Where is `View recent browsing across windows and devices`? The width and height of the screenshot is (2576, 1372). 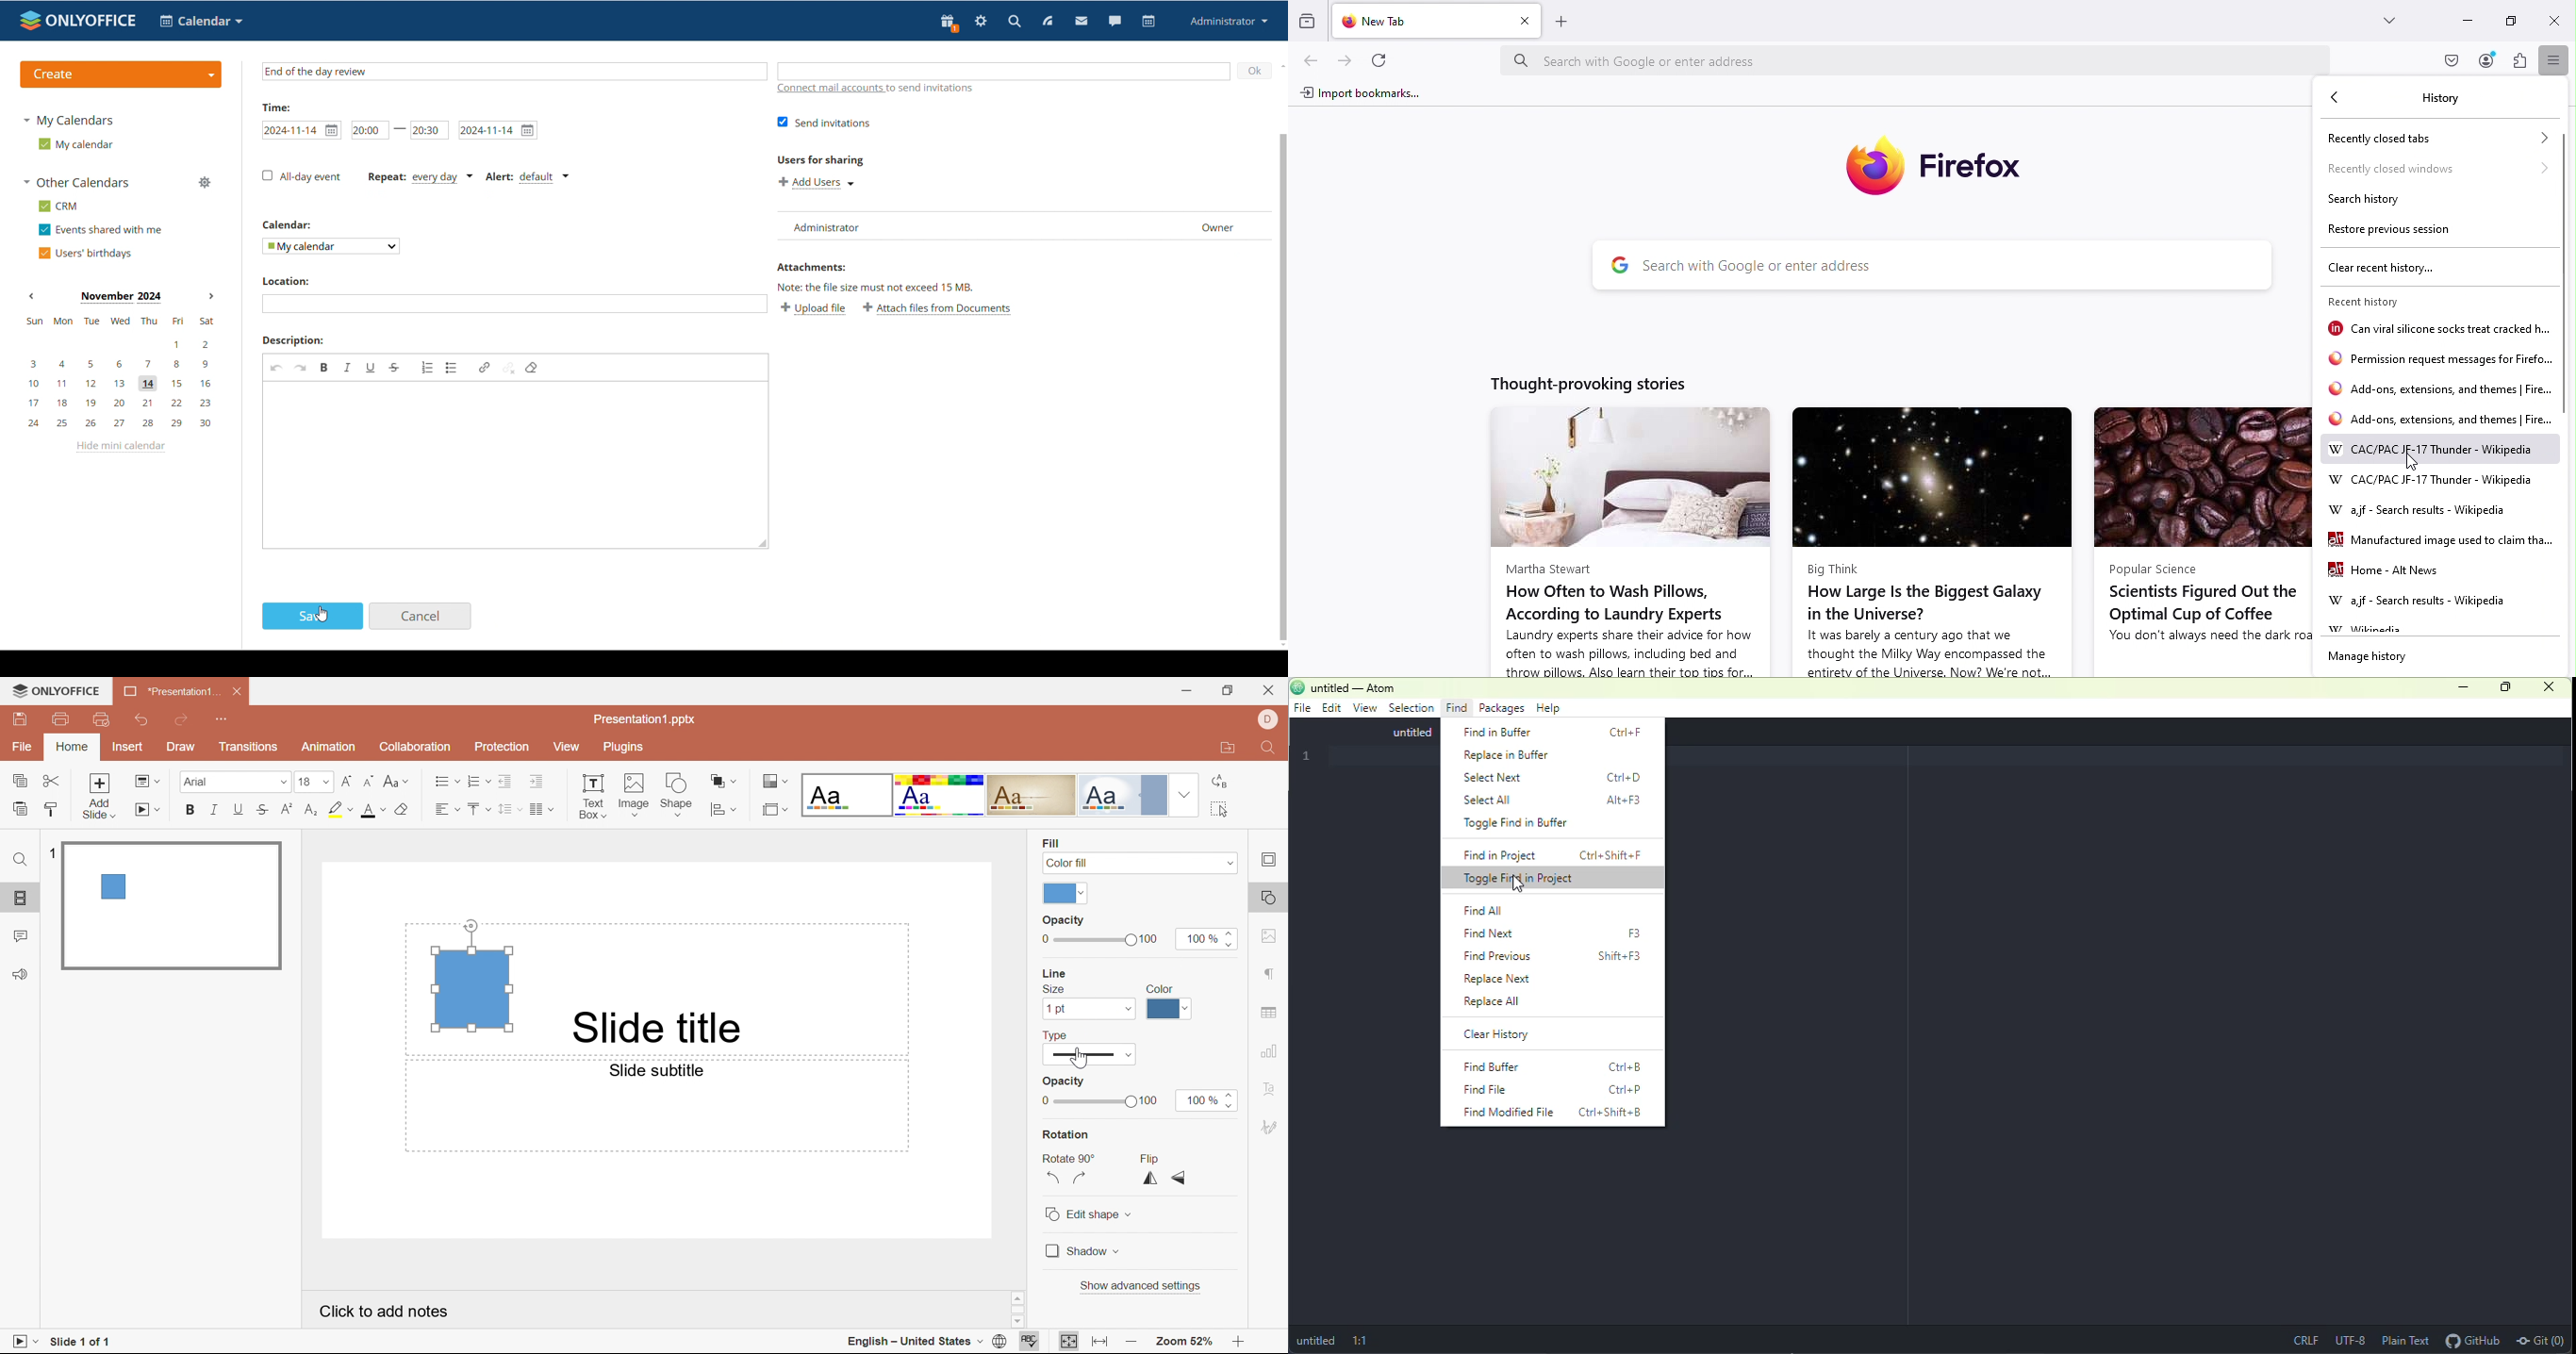
View recent browsing across windows and devices is located at coordinates (1310, 21).